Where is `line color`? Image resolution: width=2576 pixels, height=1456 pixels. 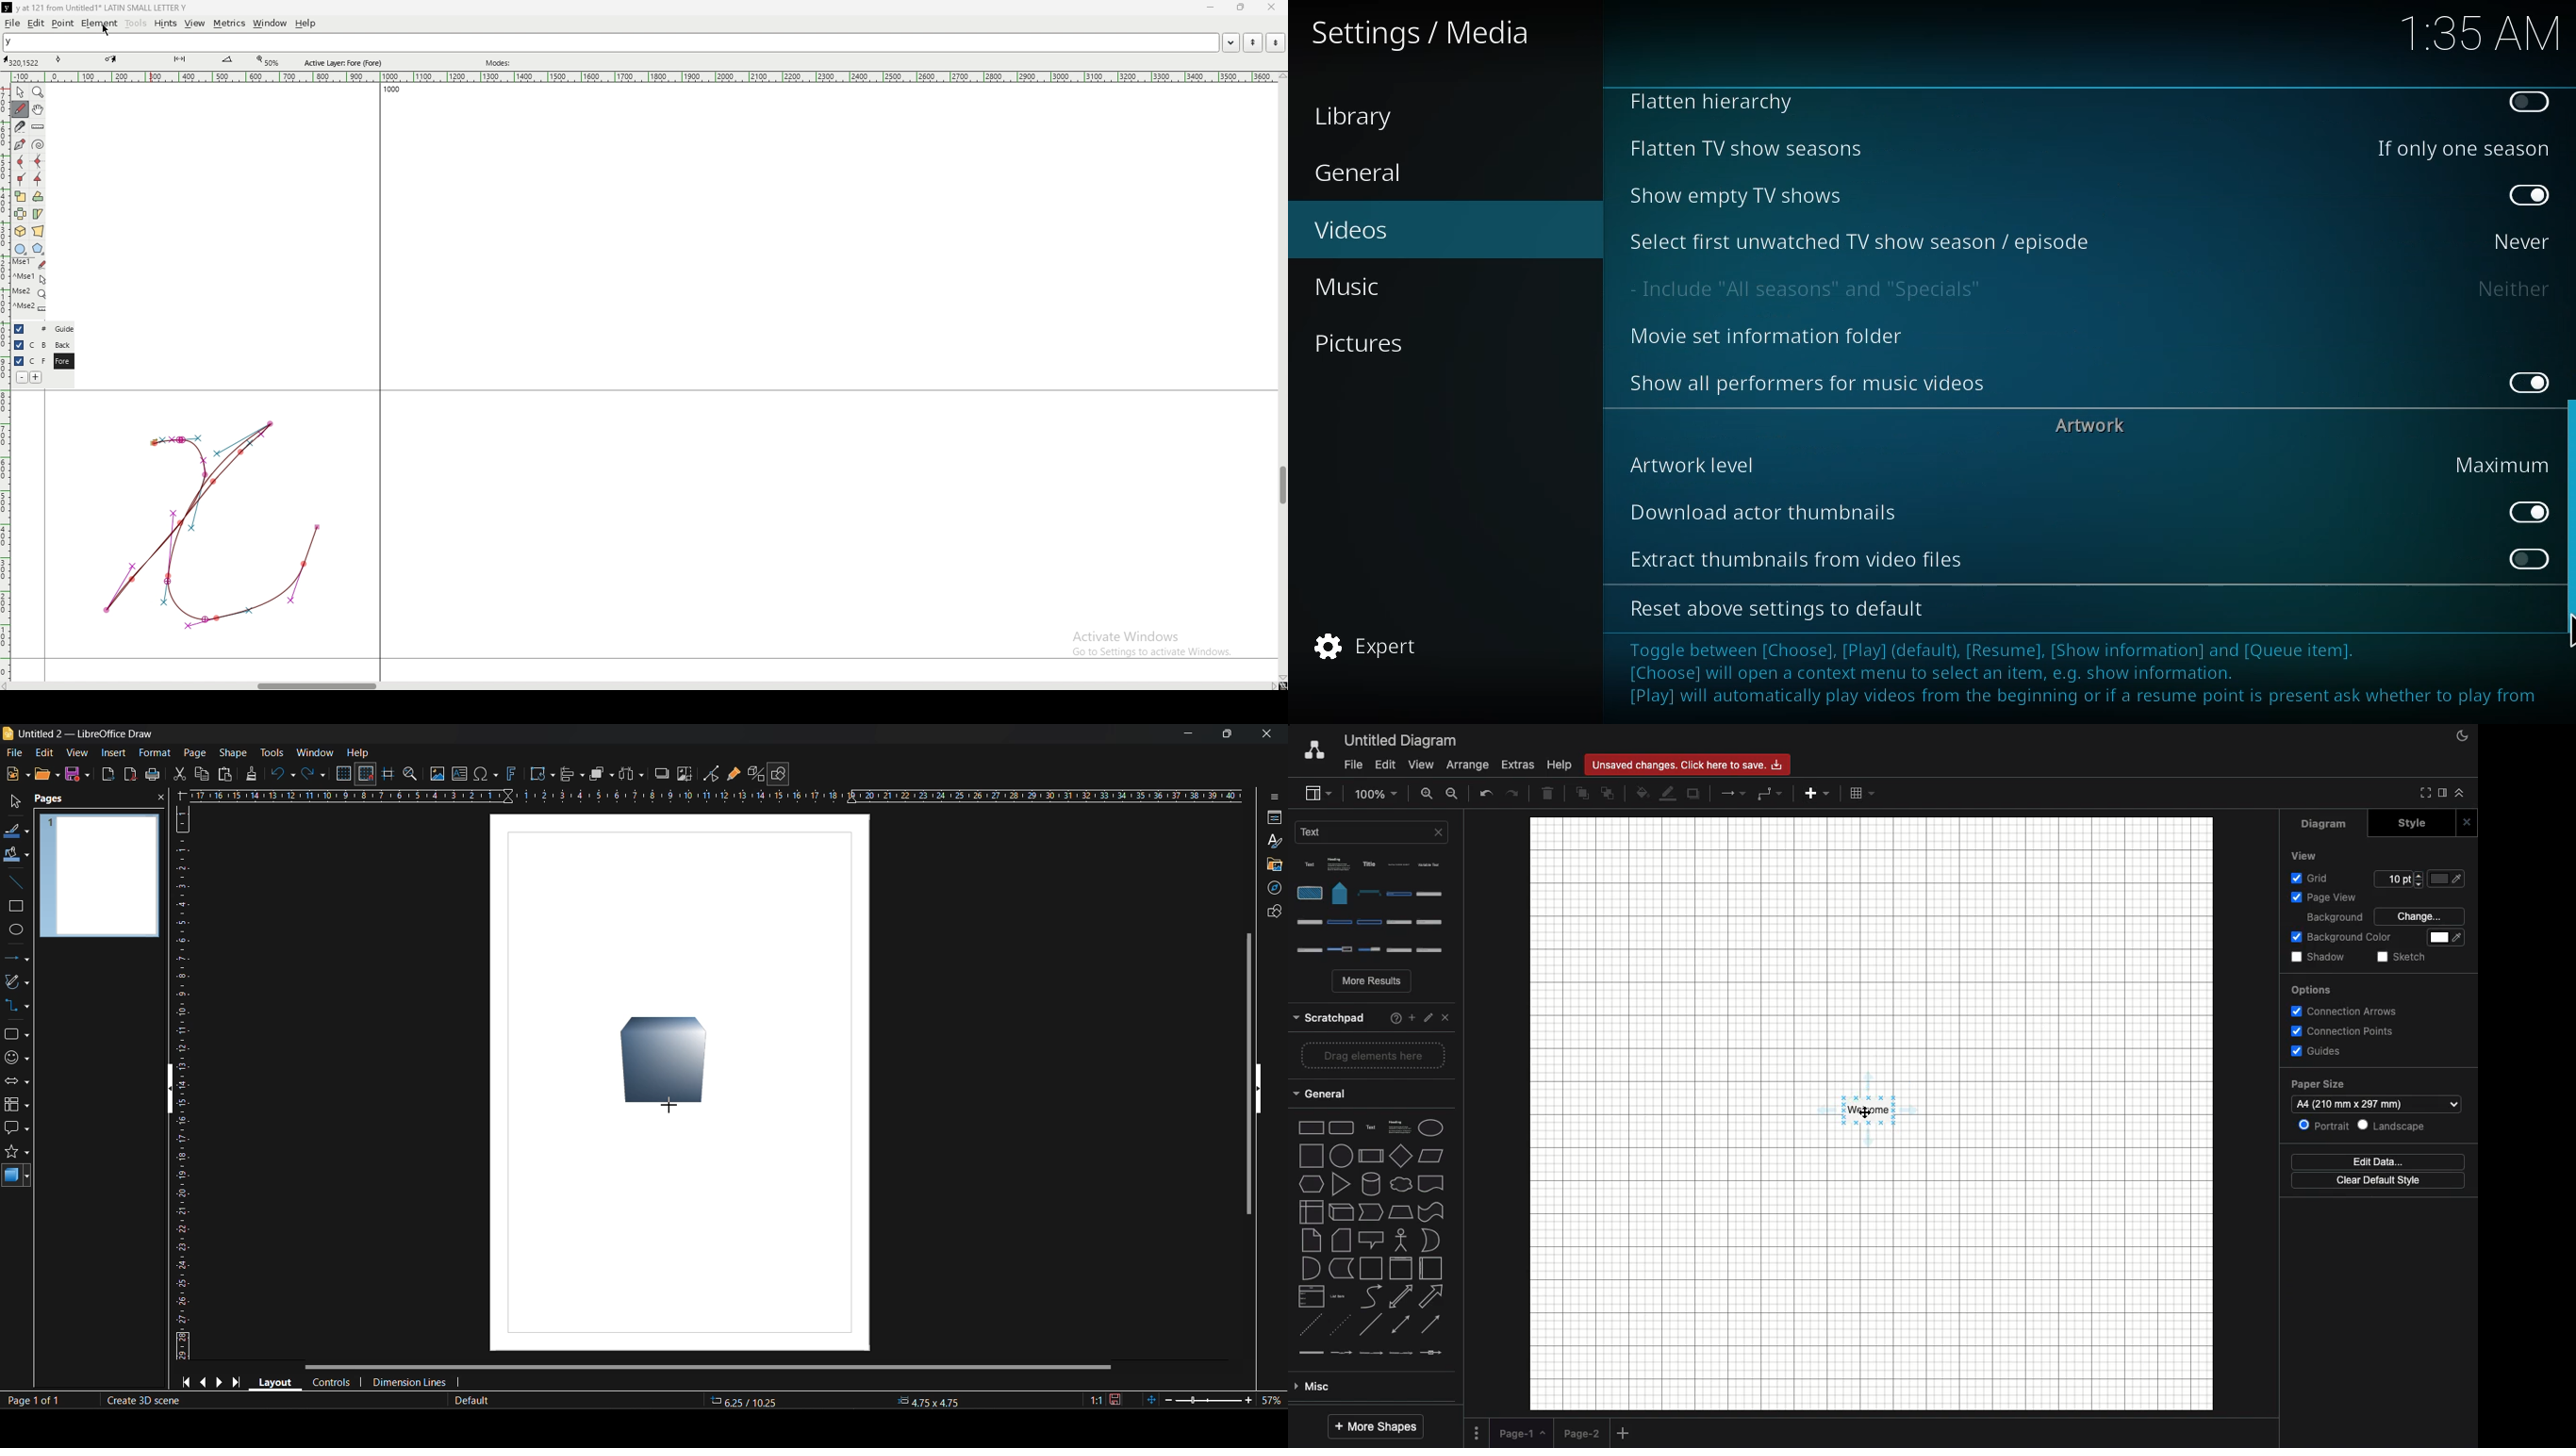 line color is located at coordinates (15, 832).